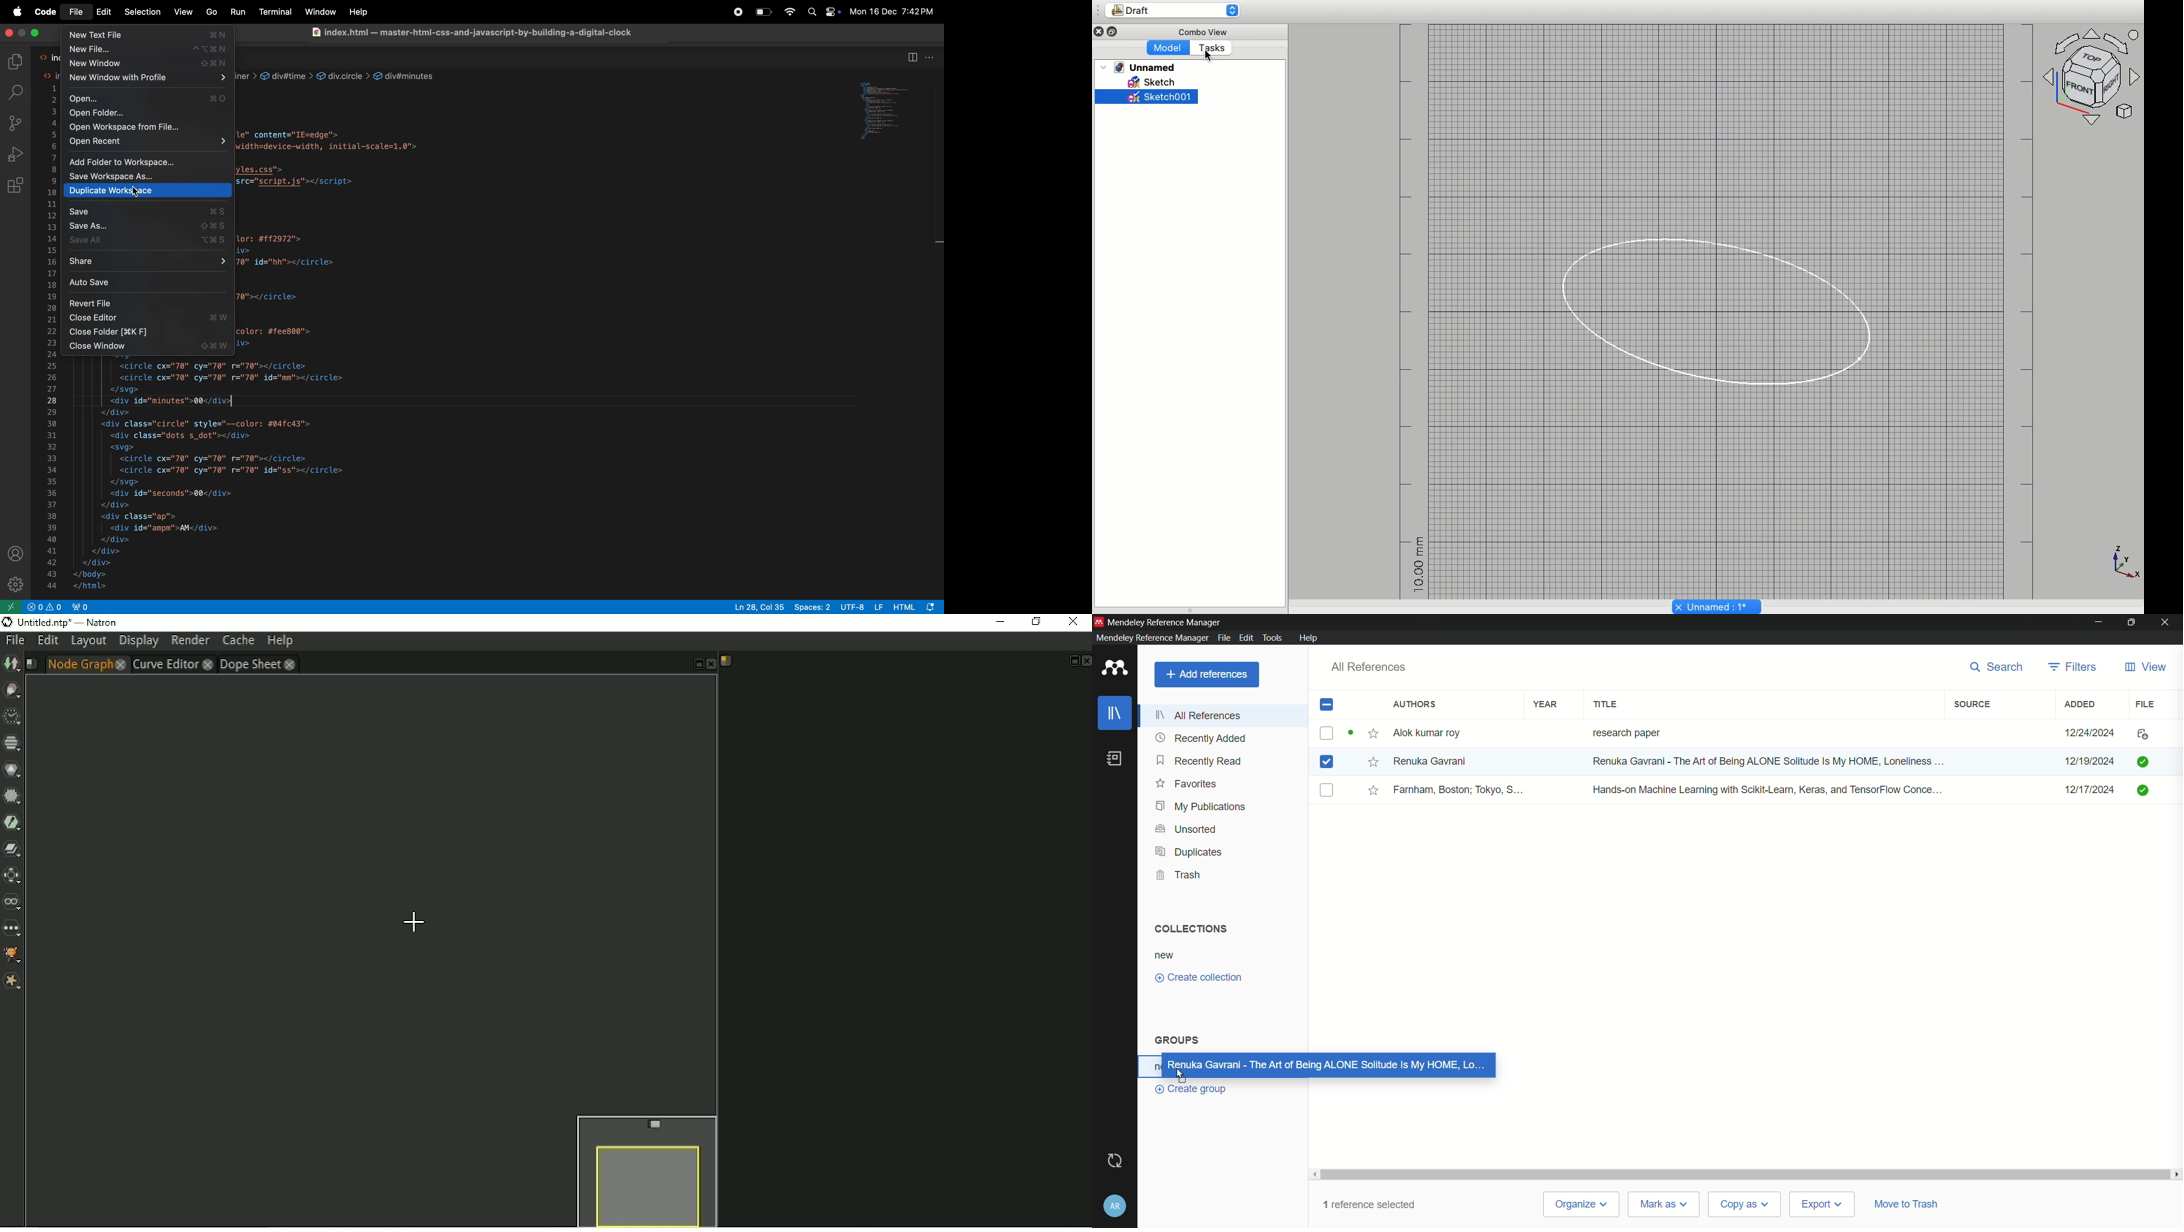 The image size is (2184, 1232). What do you see at coordinates (16, 155) in the screenshot?
I see `run debug` at bounding box center [16, 155].